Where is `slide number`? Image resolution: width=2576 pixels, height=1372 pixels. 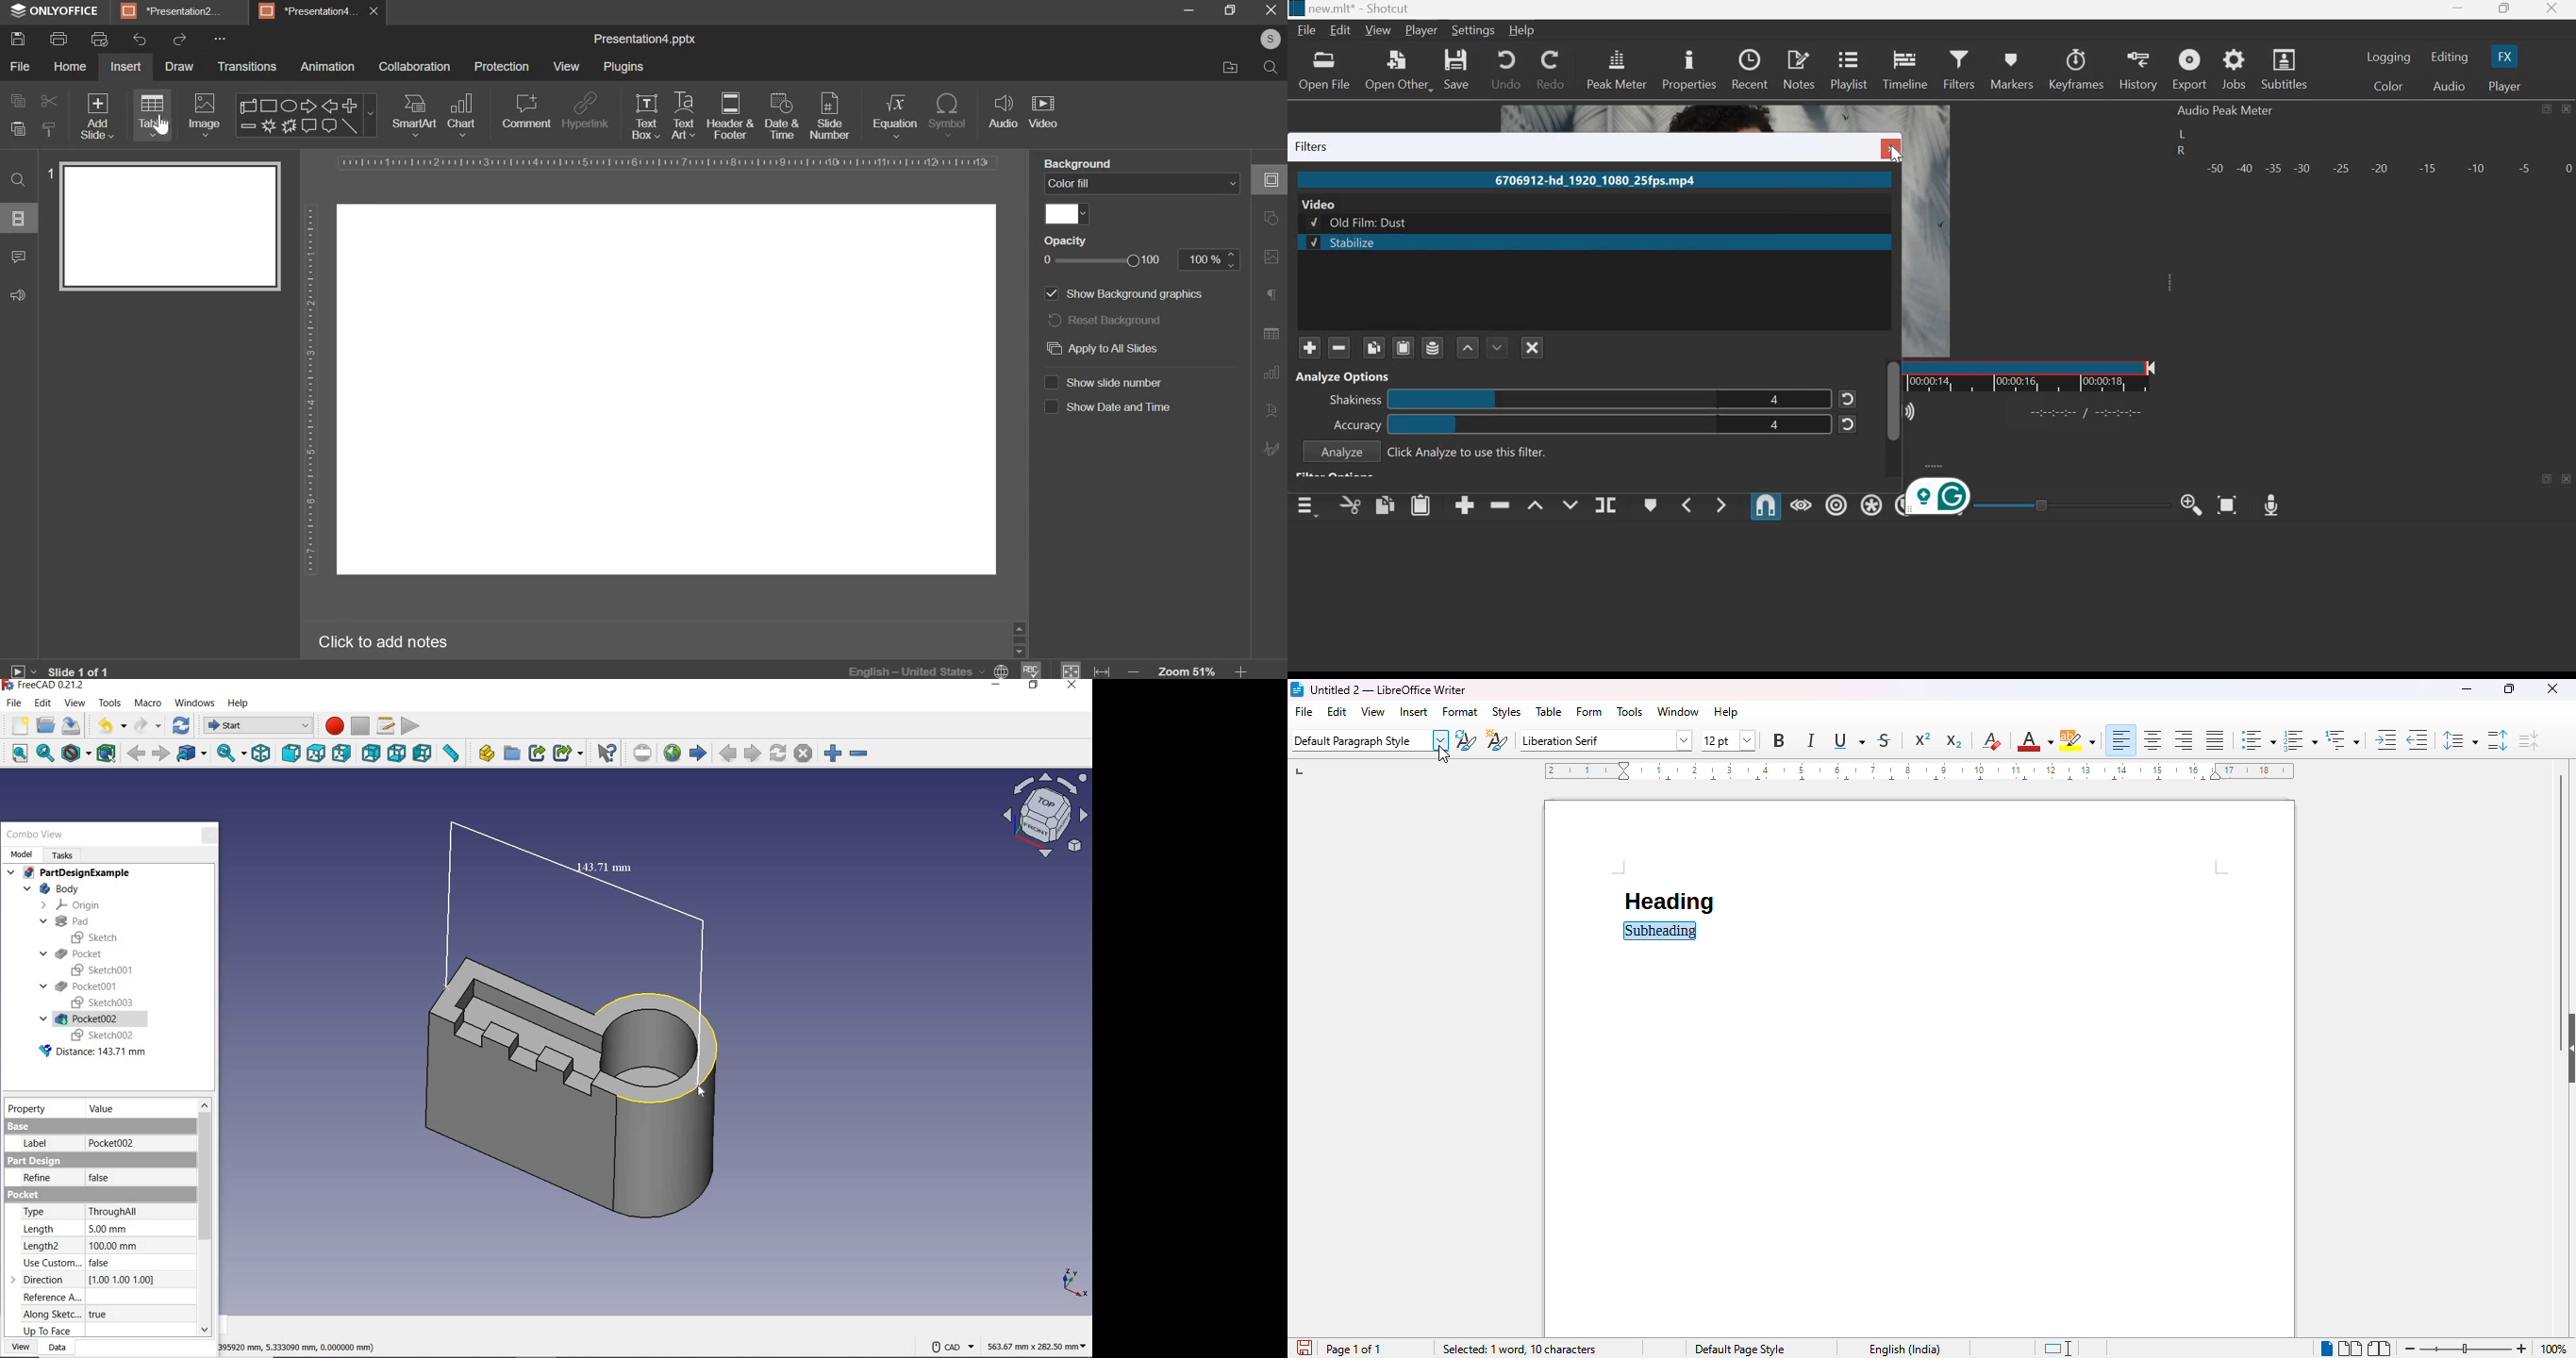
slide number is located at coordinates (834, 115).